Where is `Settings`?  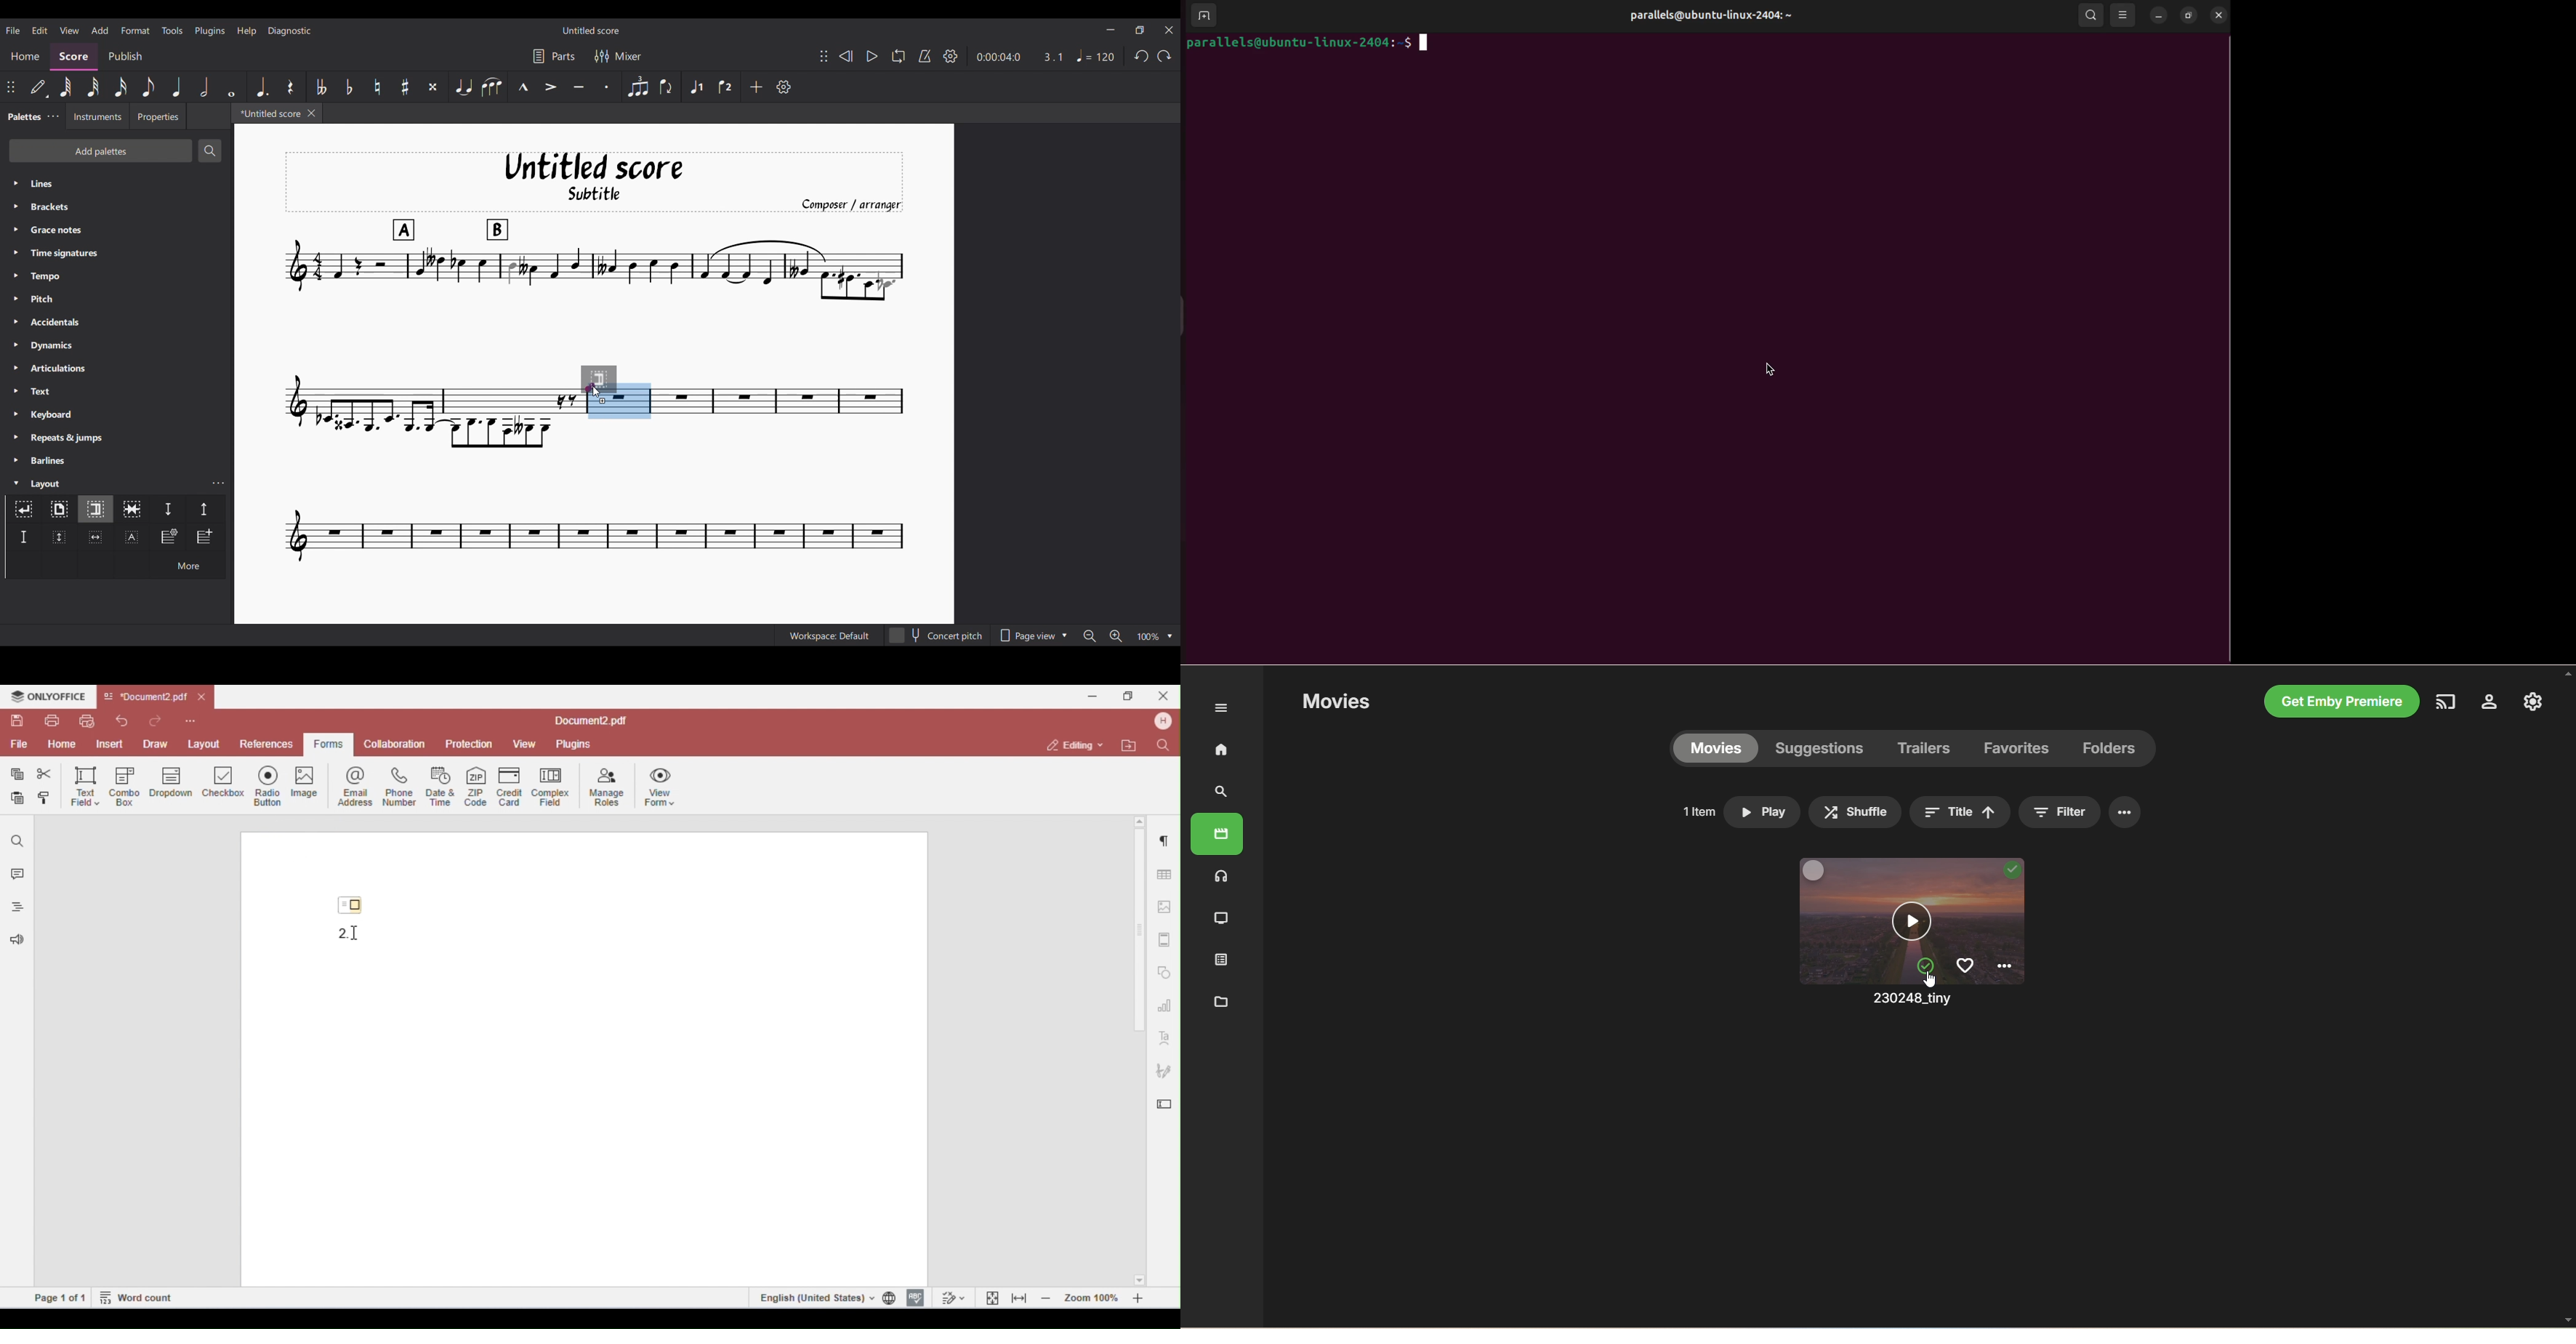 Settings is located at coordinates (951, 56).